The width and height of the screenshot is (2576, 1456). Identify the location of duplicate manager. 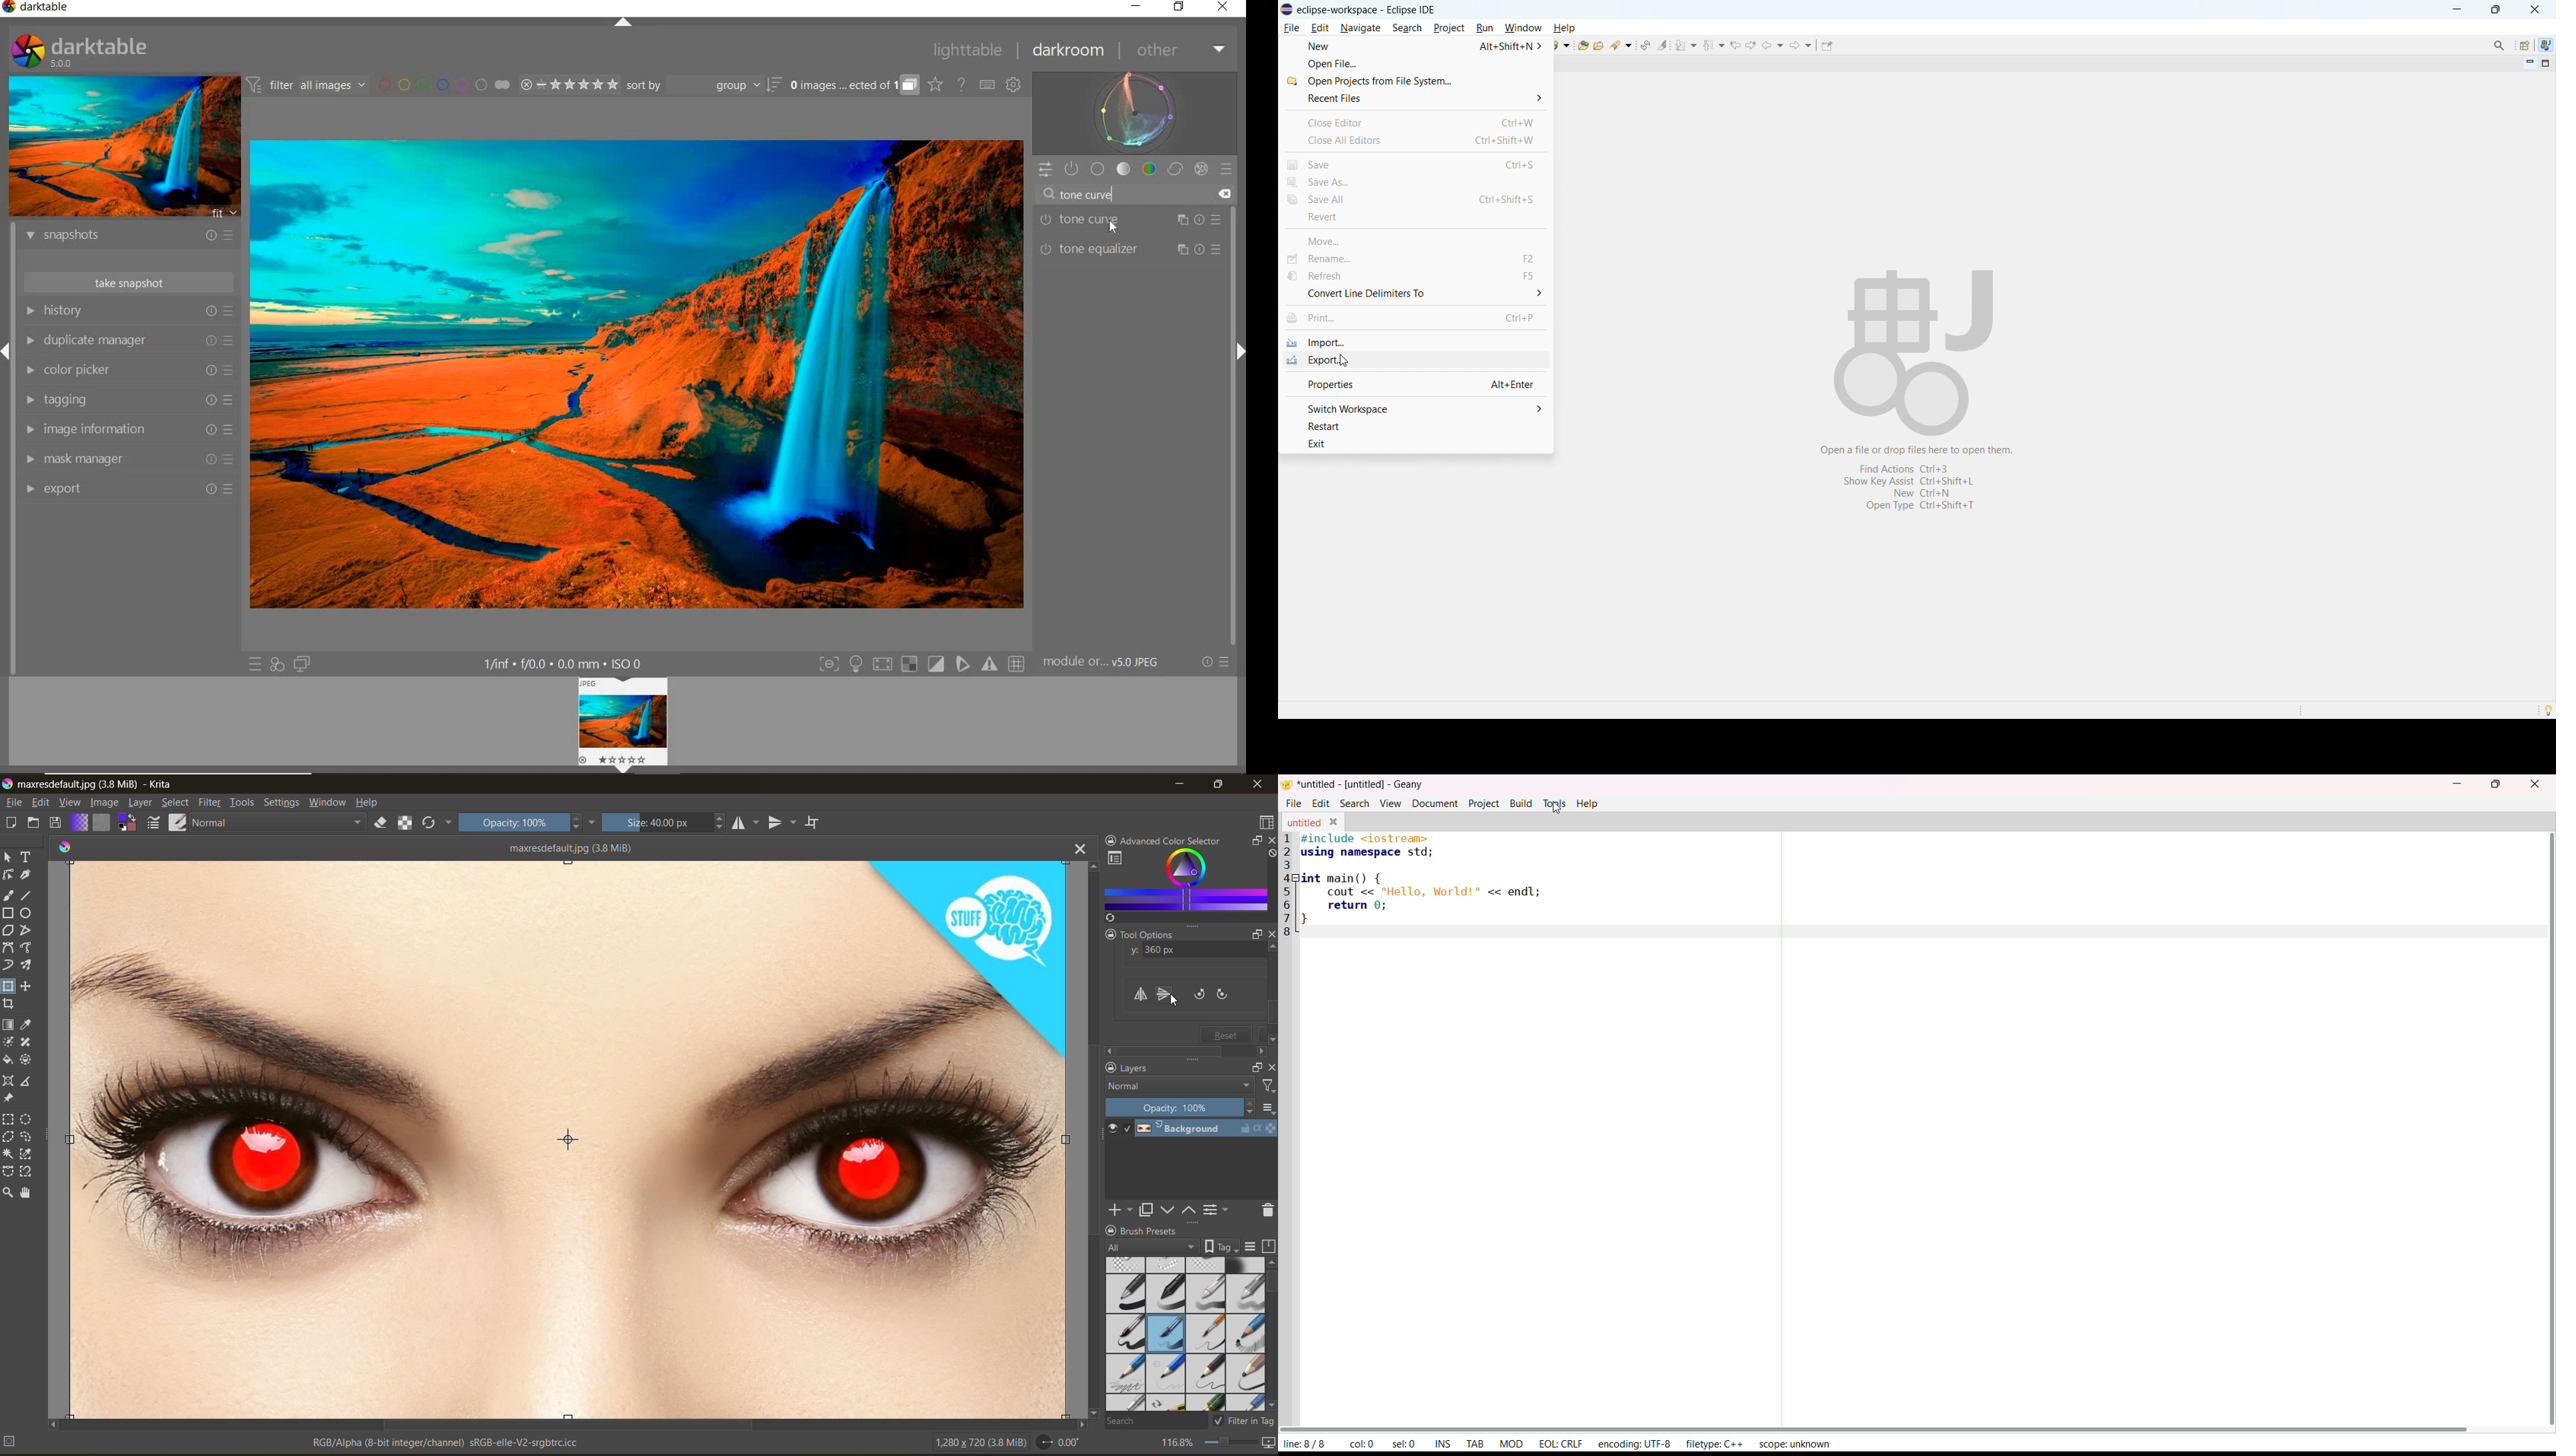
(128, 340).